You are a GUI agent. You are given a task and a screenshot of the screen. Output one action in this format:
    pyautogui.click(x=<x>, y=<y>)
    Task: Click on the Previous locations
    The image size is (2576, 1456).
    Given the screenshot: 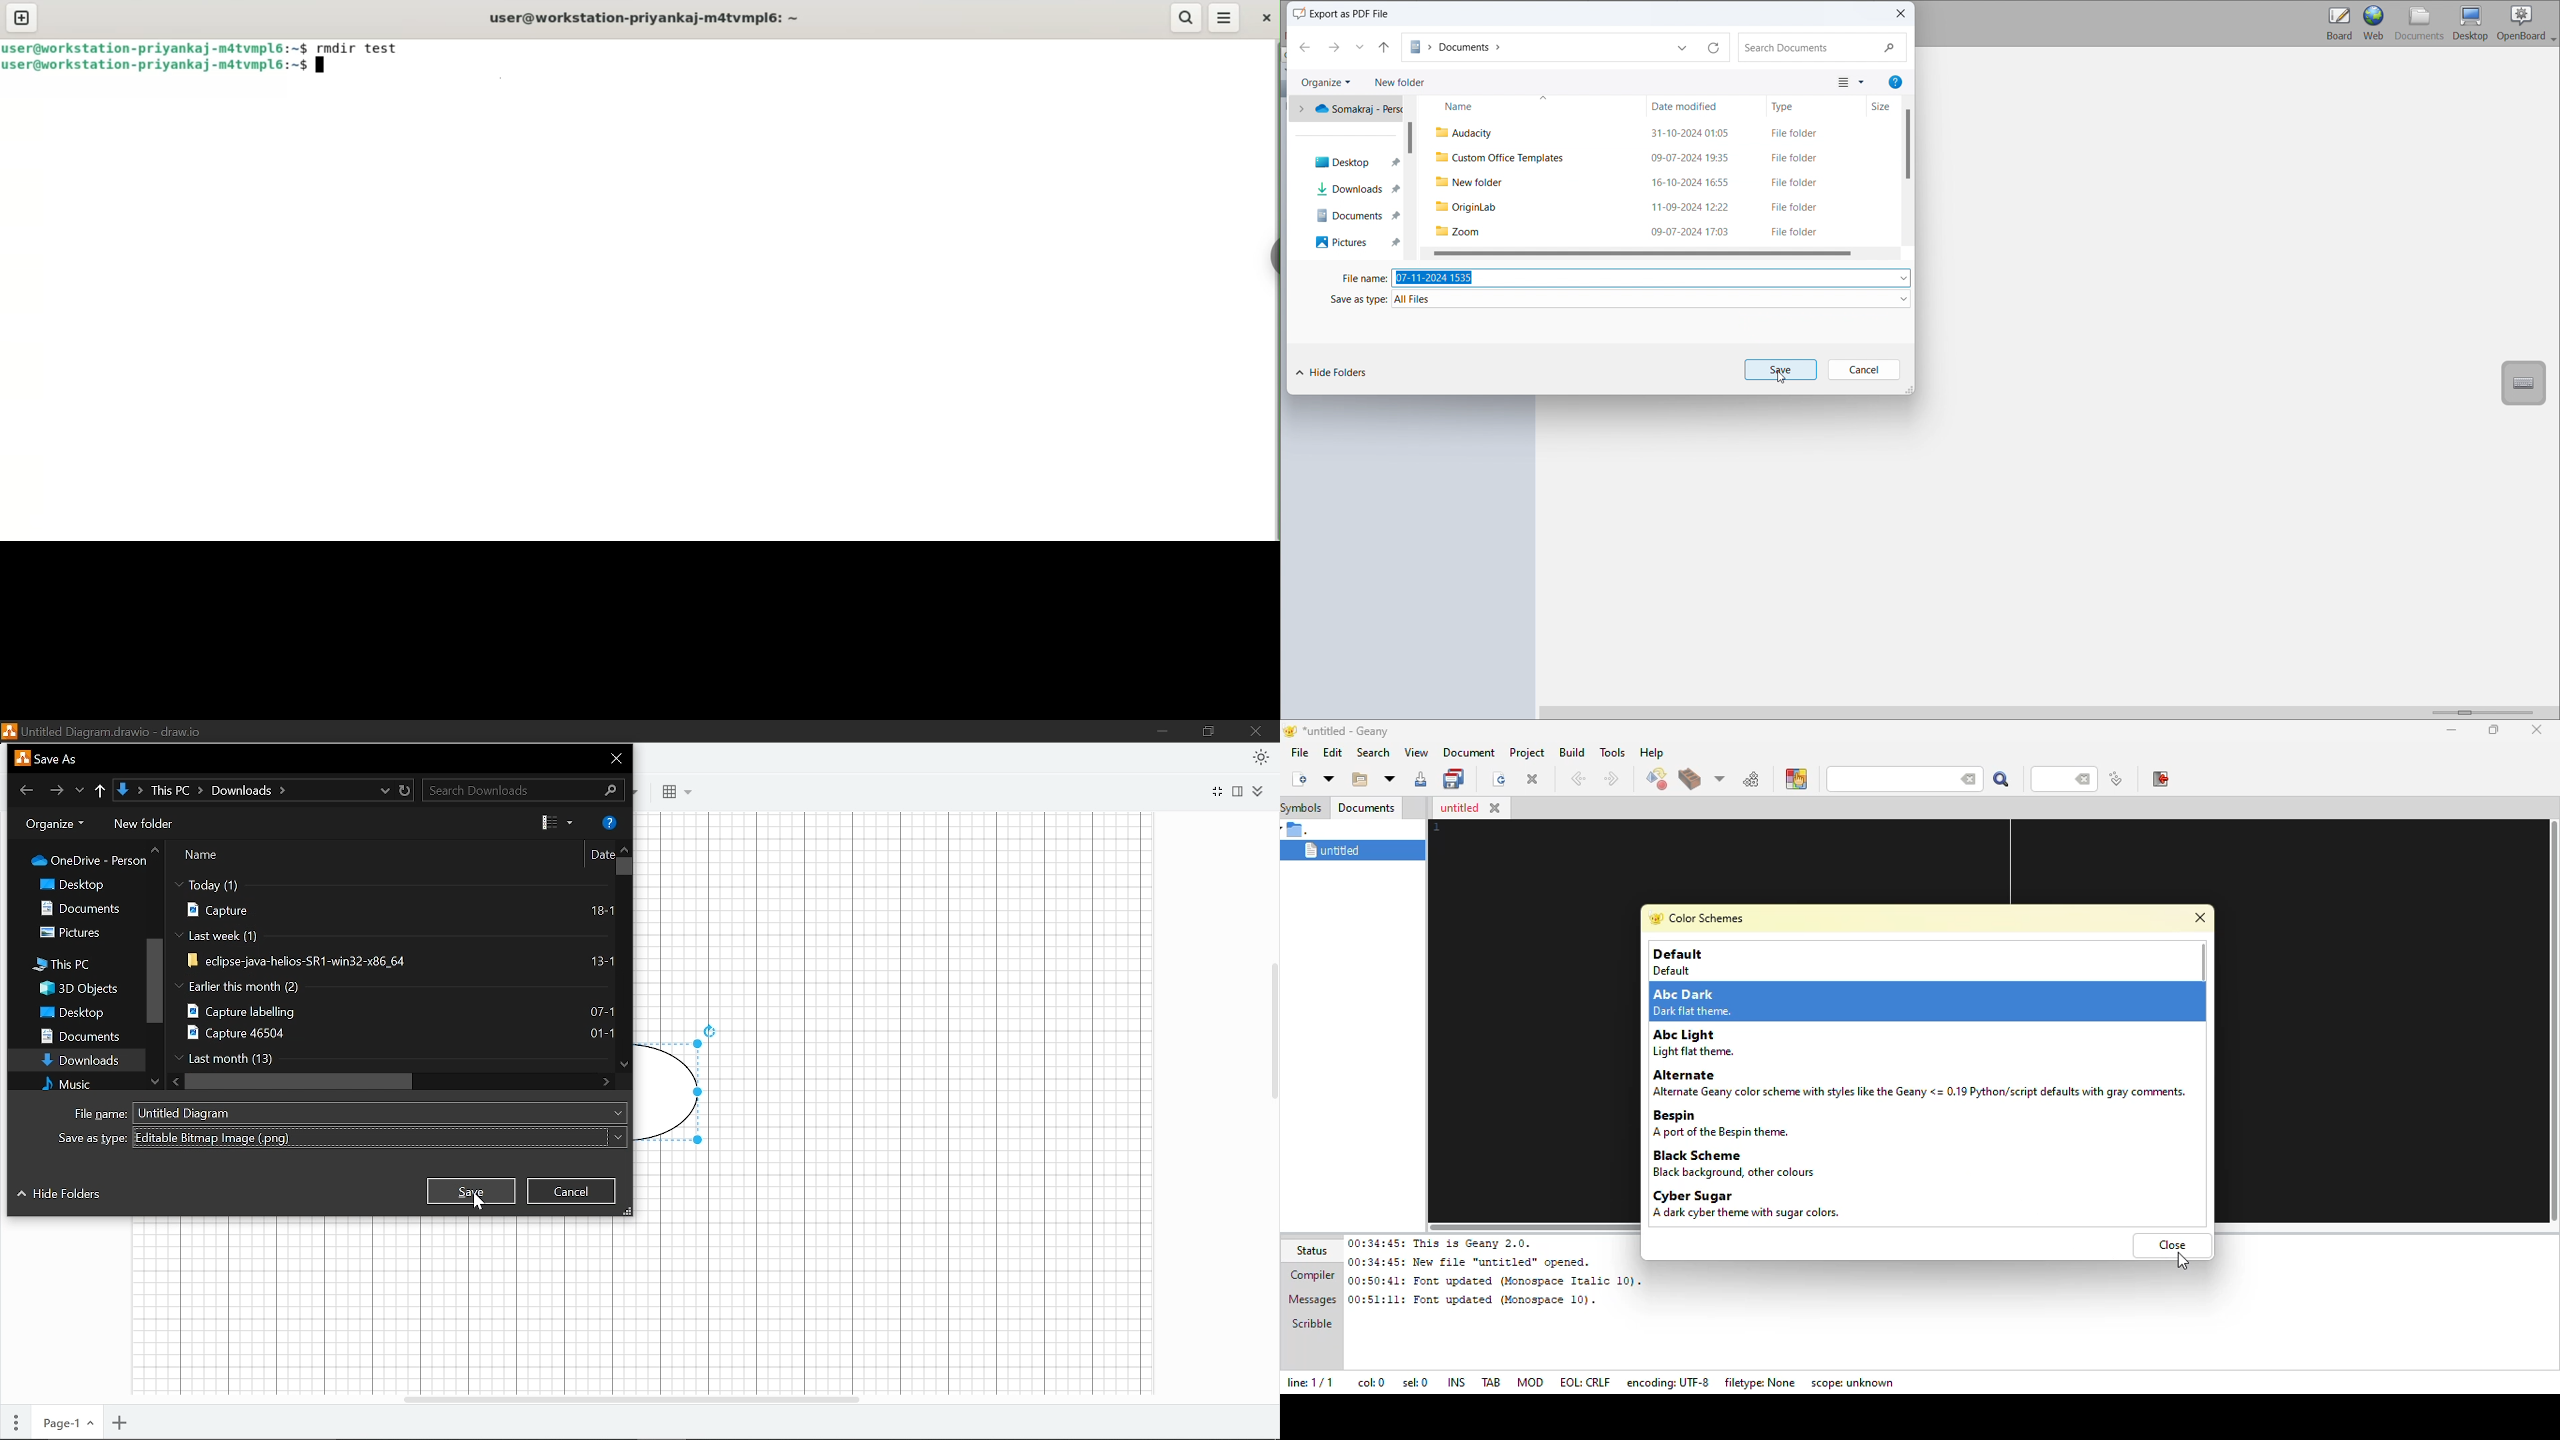 What is the action you would take?
    pyautogui.click(x=81, y=788)
    